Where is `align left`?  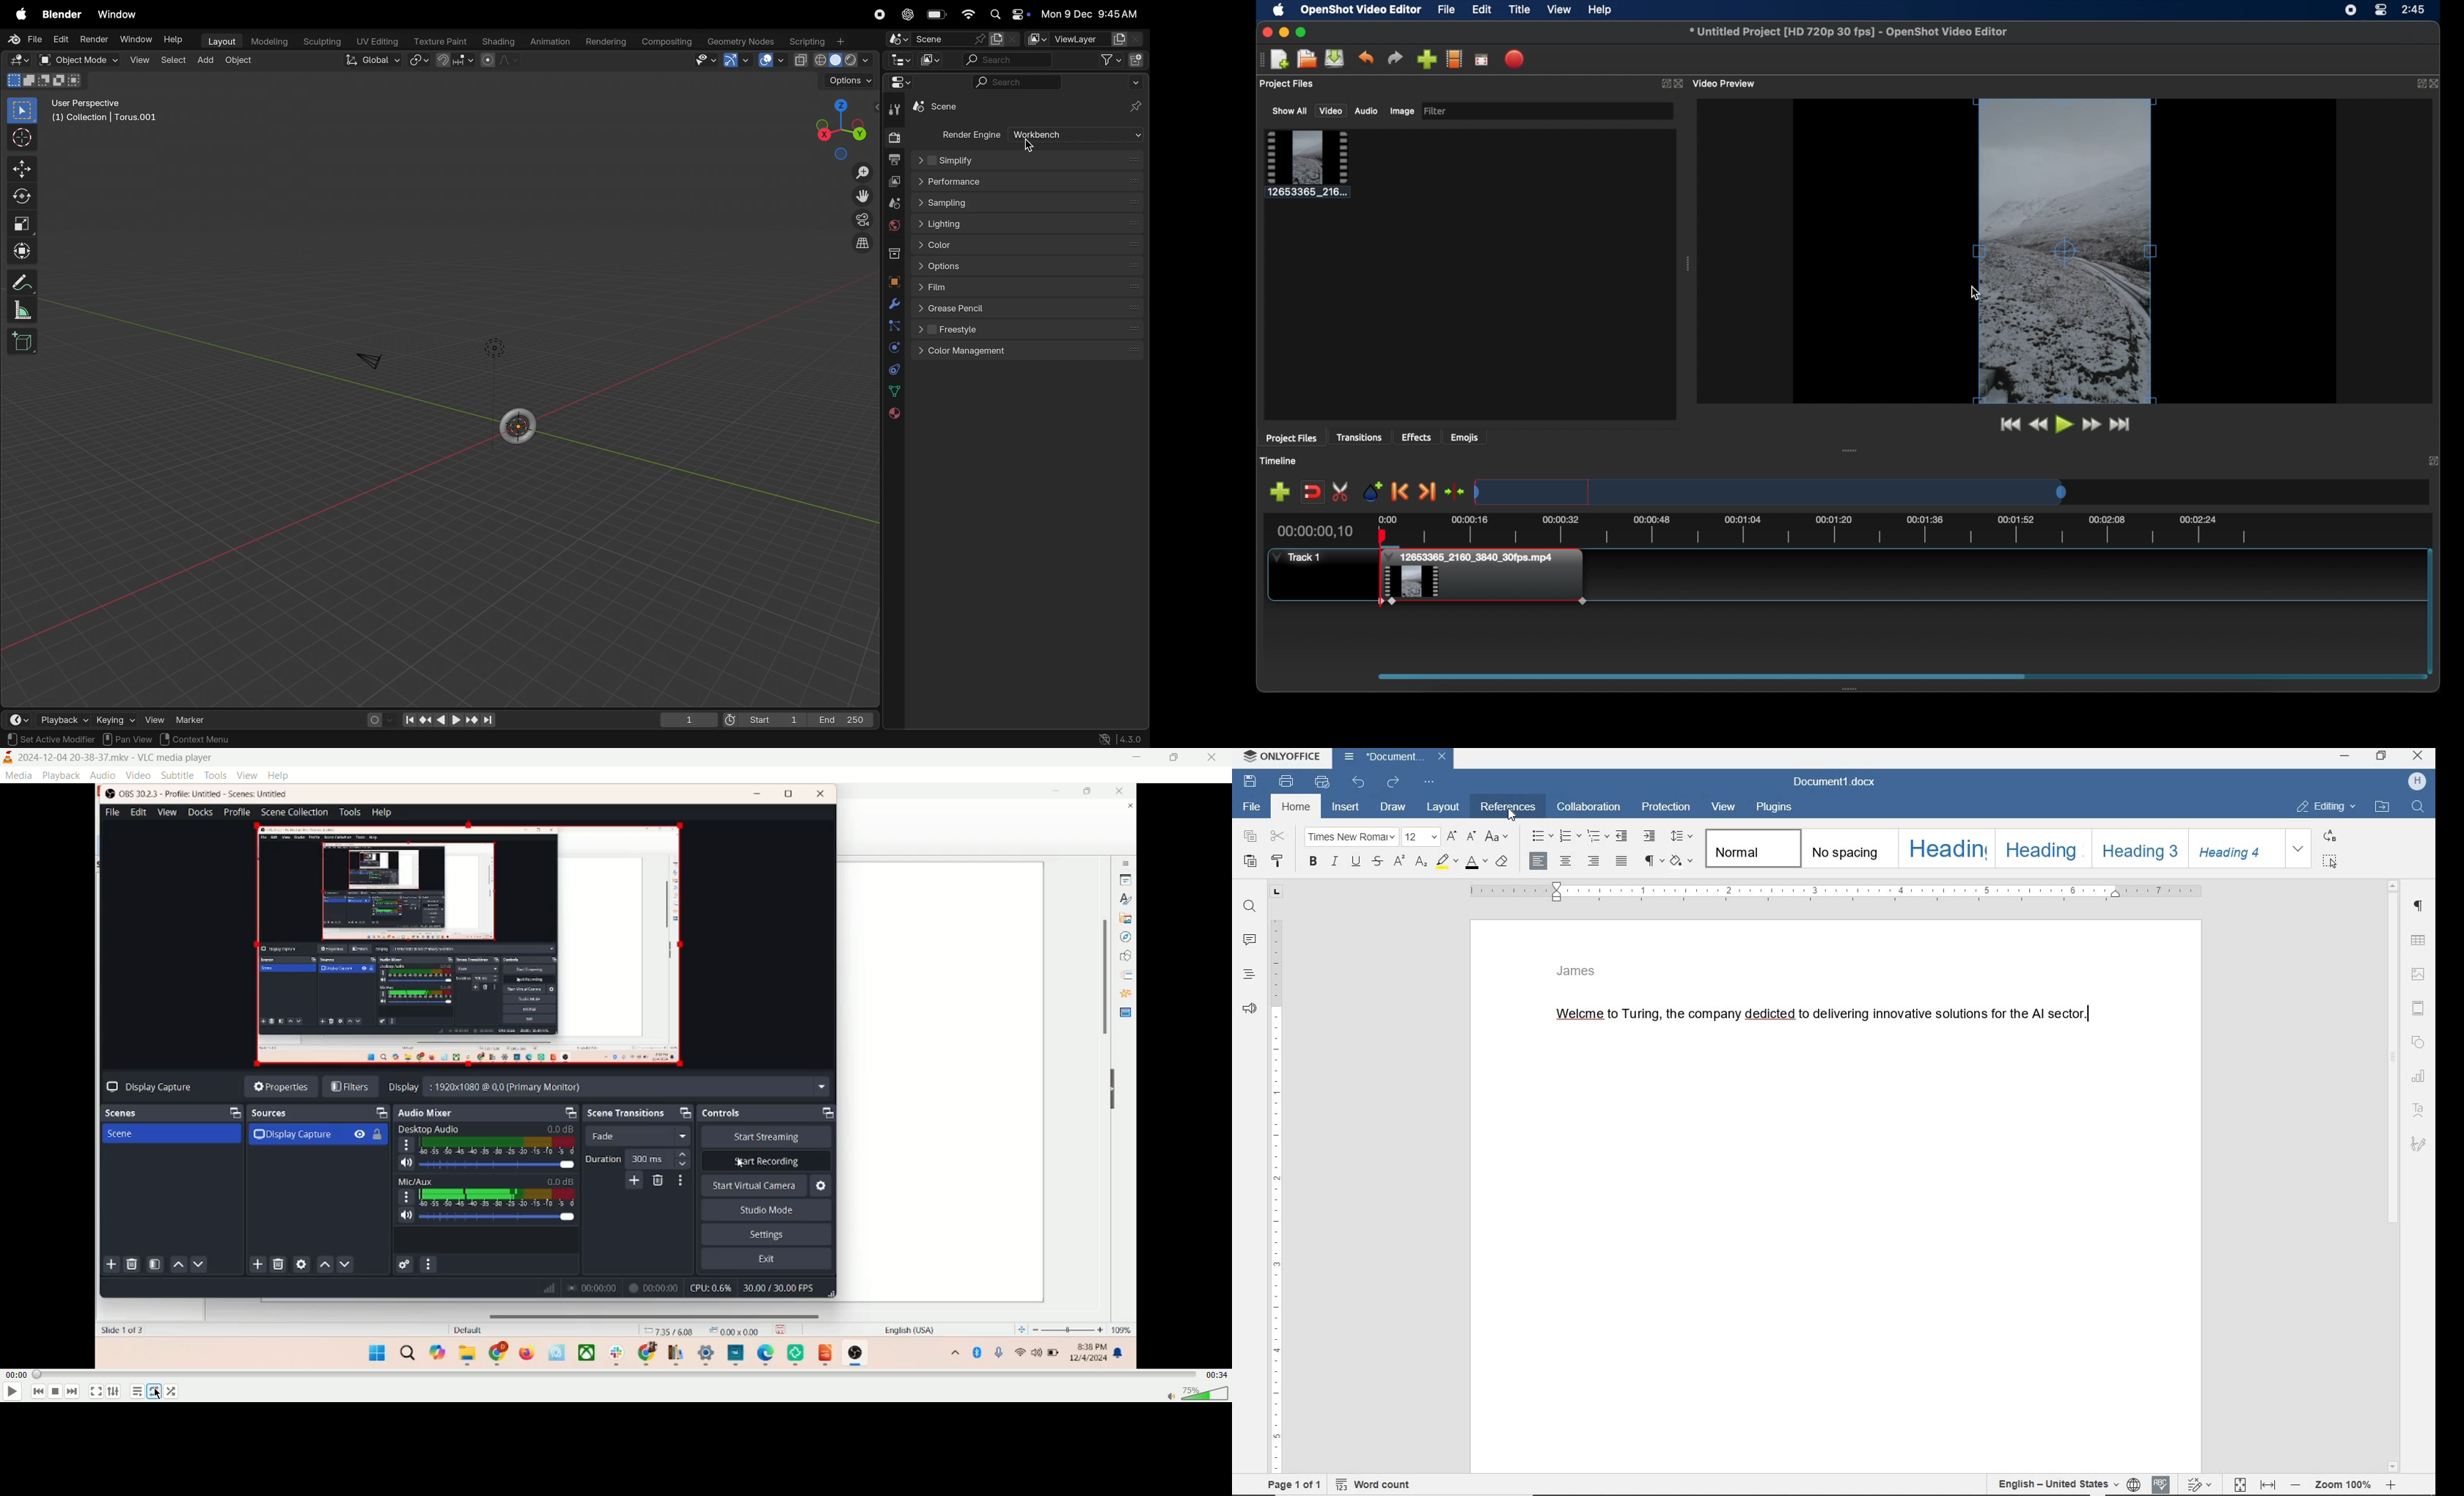
align left is located at coordinates (1538, 861).